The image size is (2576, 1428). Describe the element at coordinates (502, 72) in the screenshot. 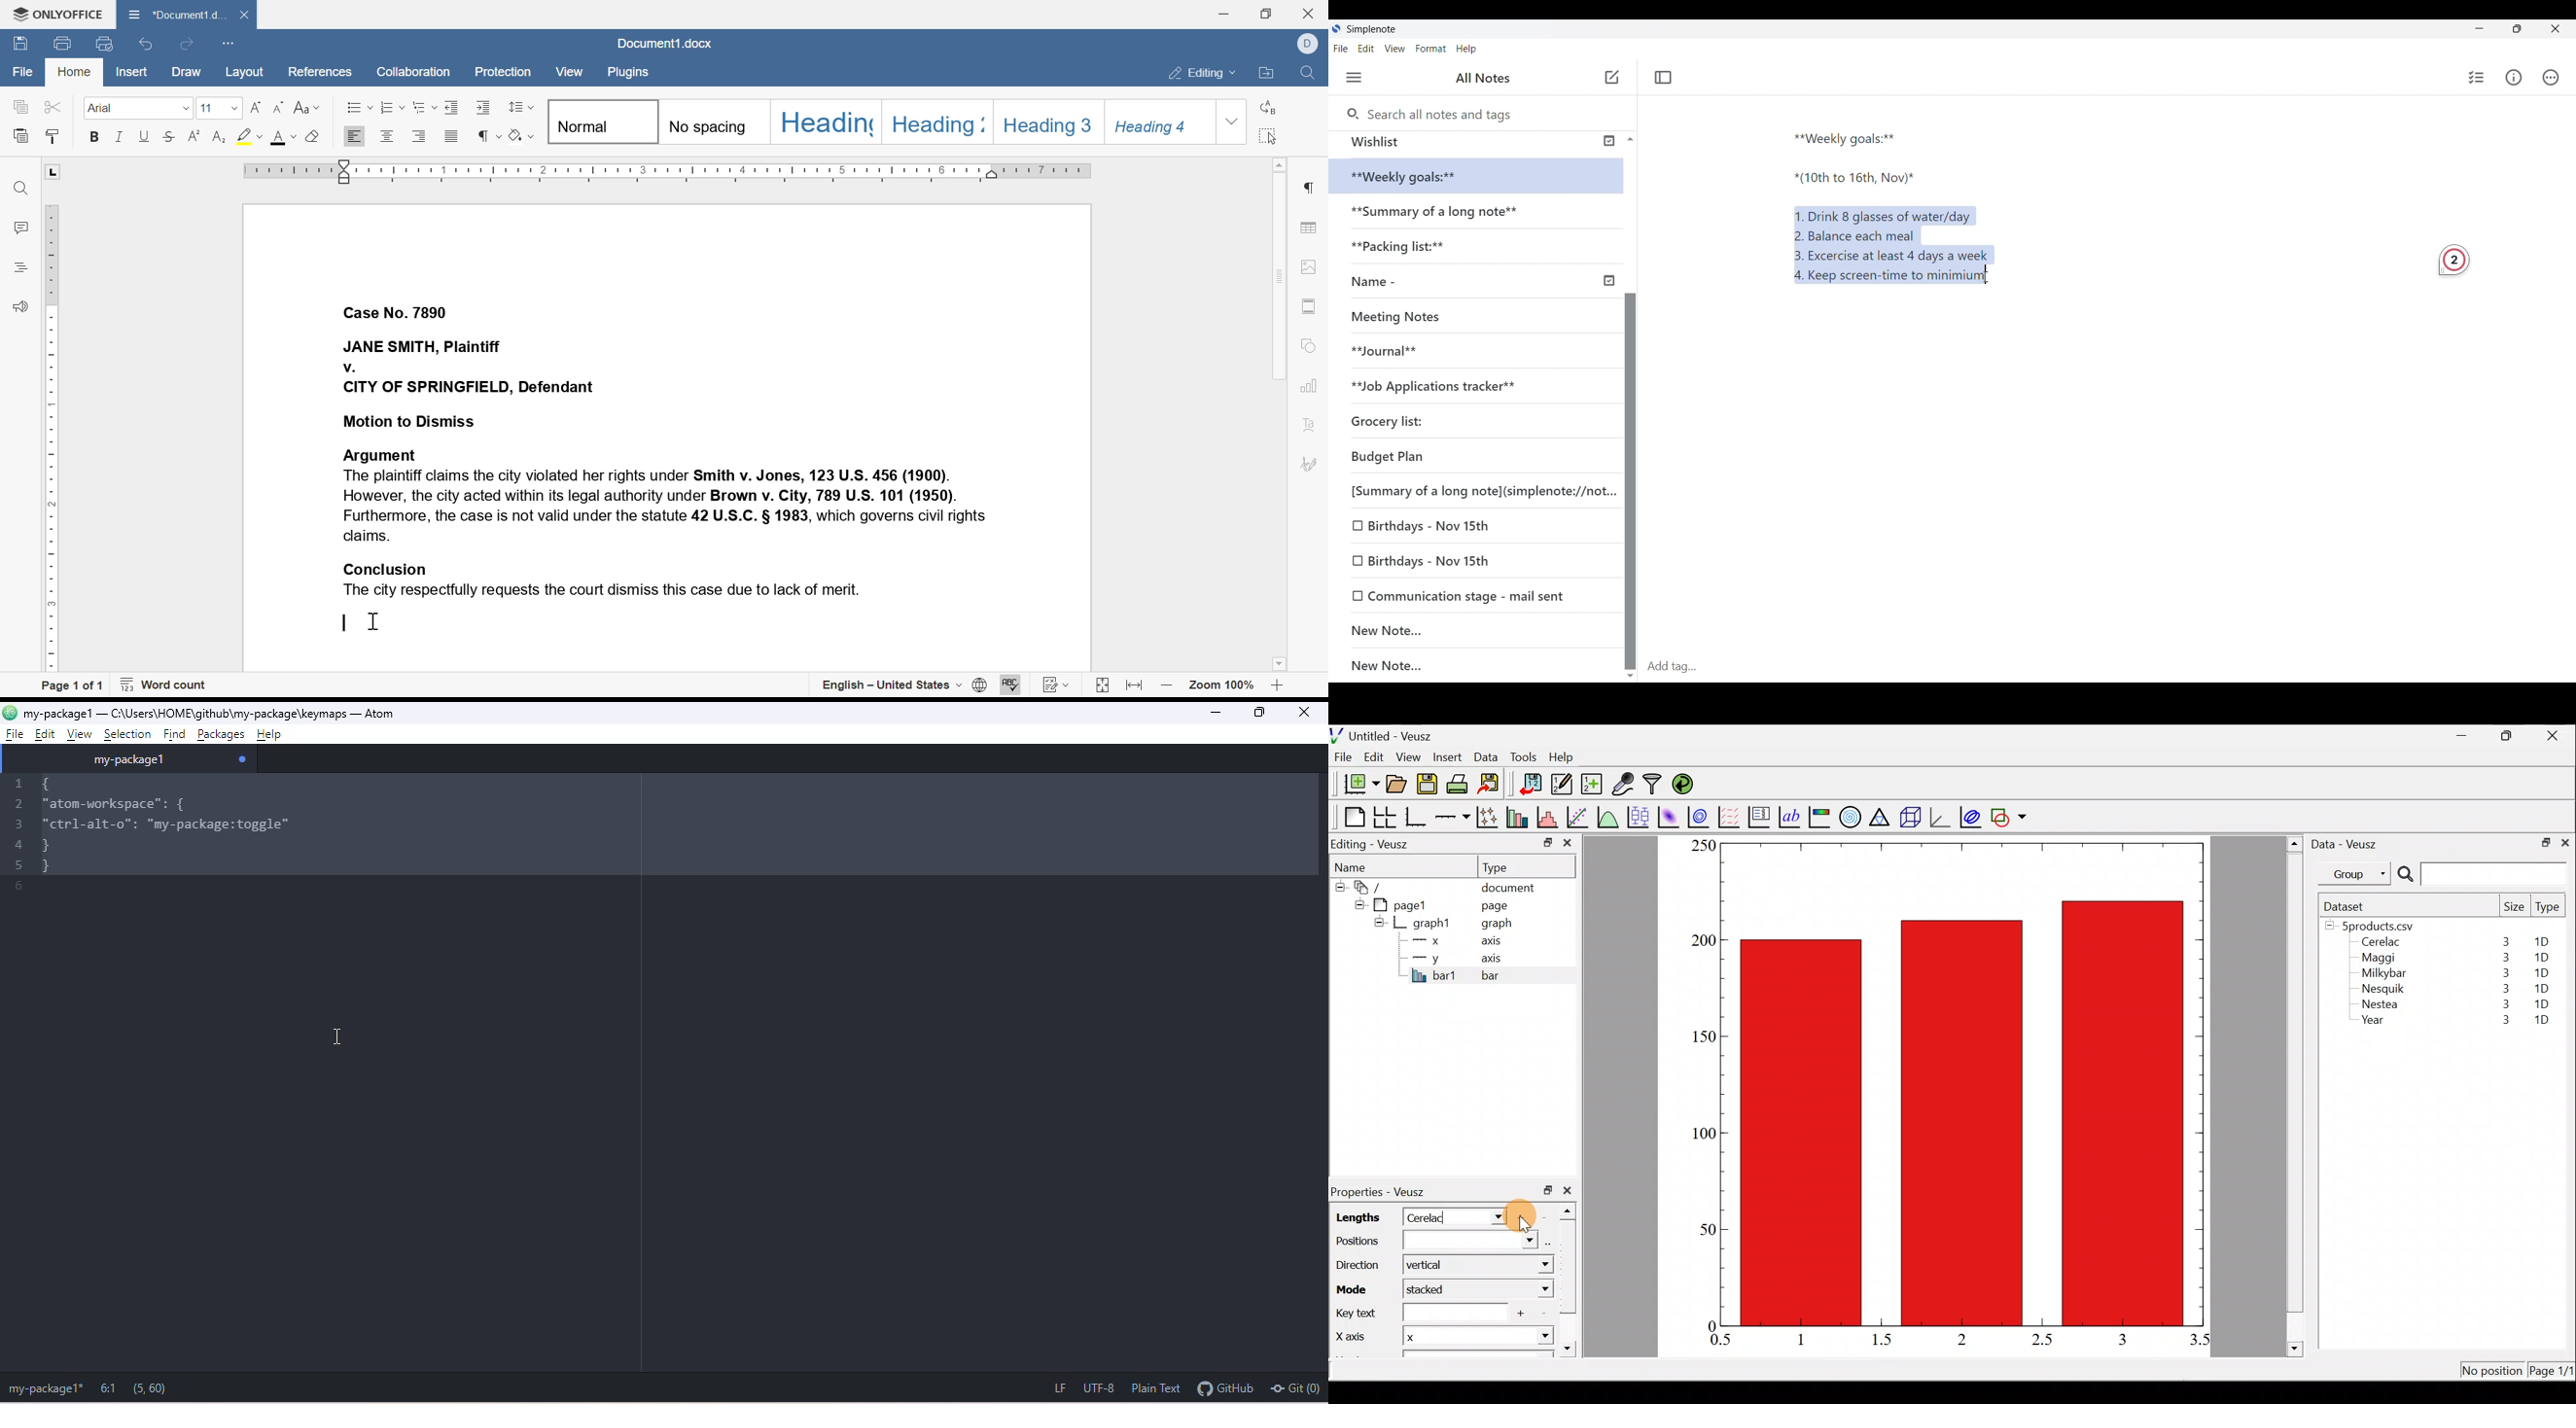

I see `protection` at that location.